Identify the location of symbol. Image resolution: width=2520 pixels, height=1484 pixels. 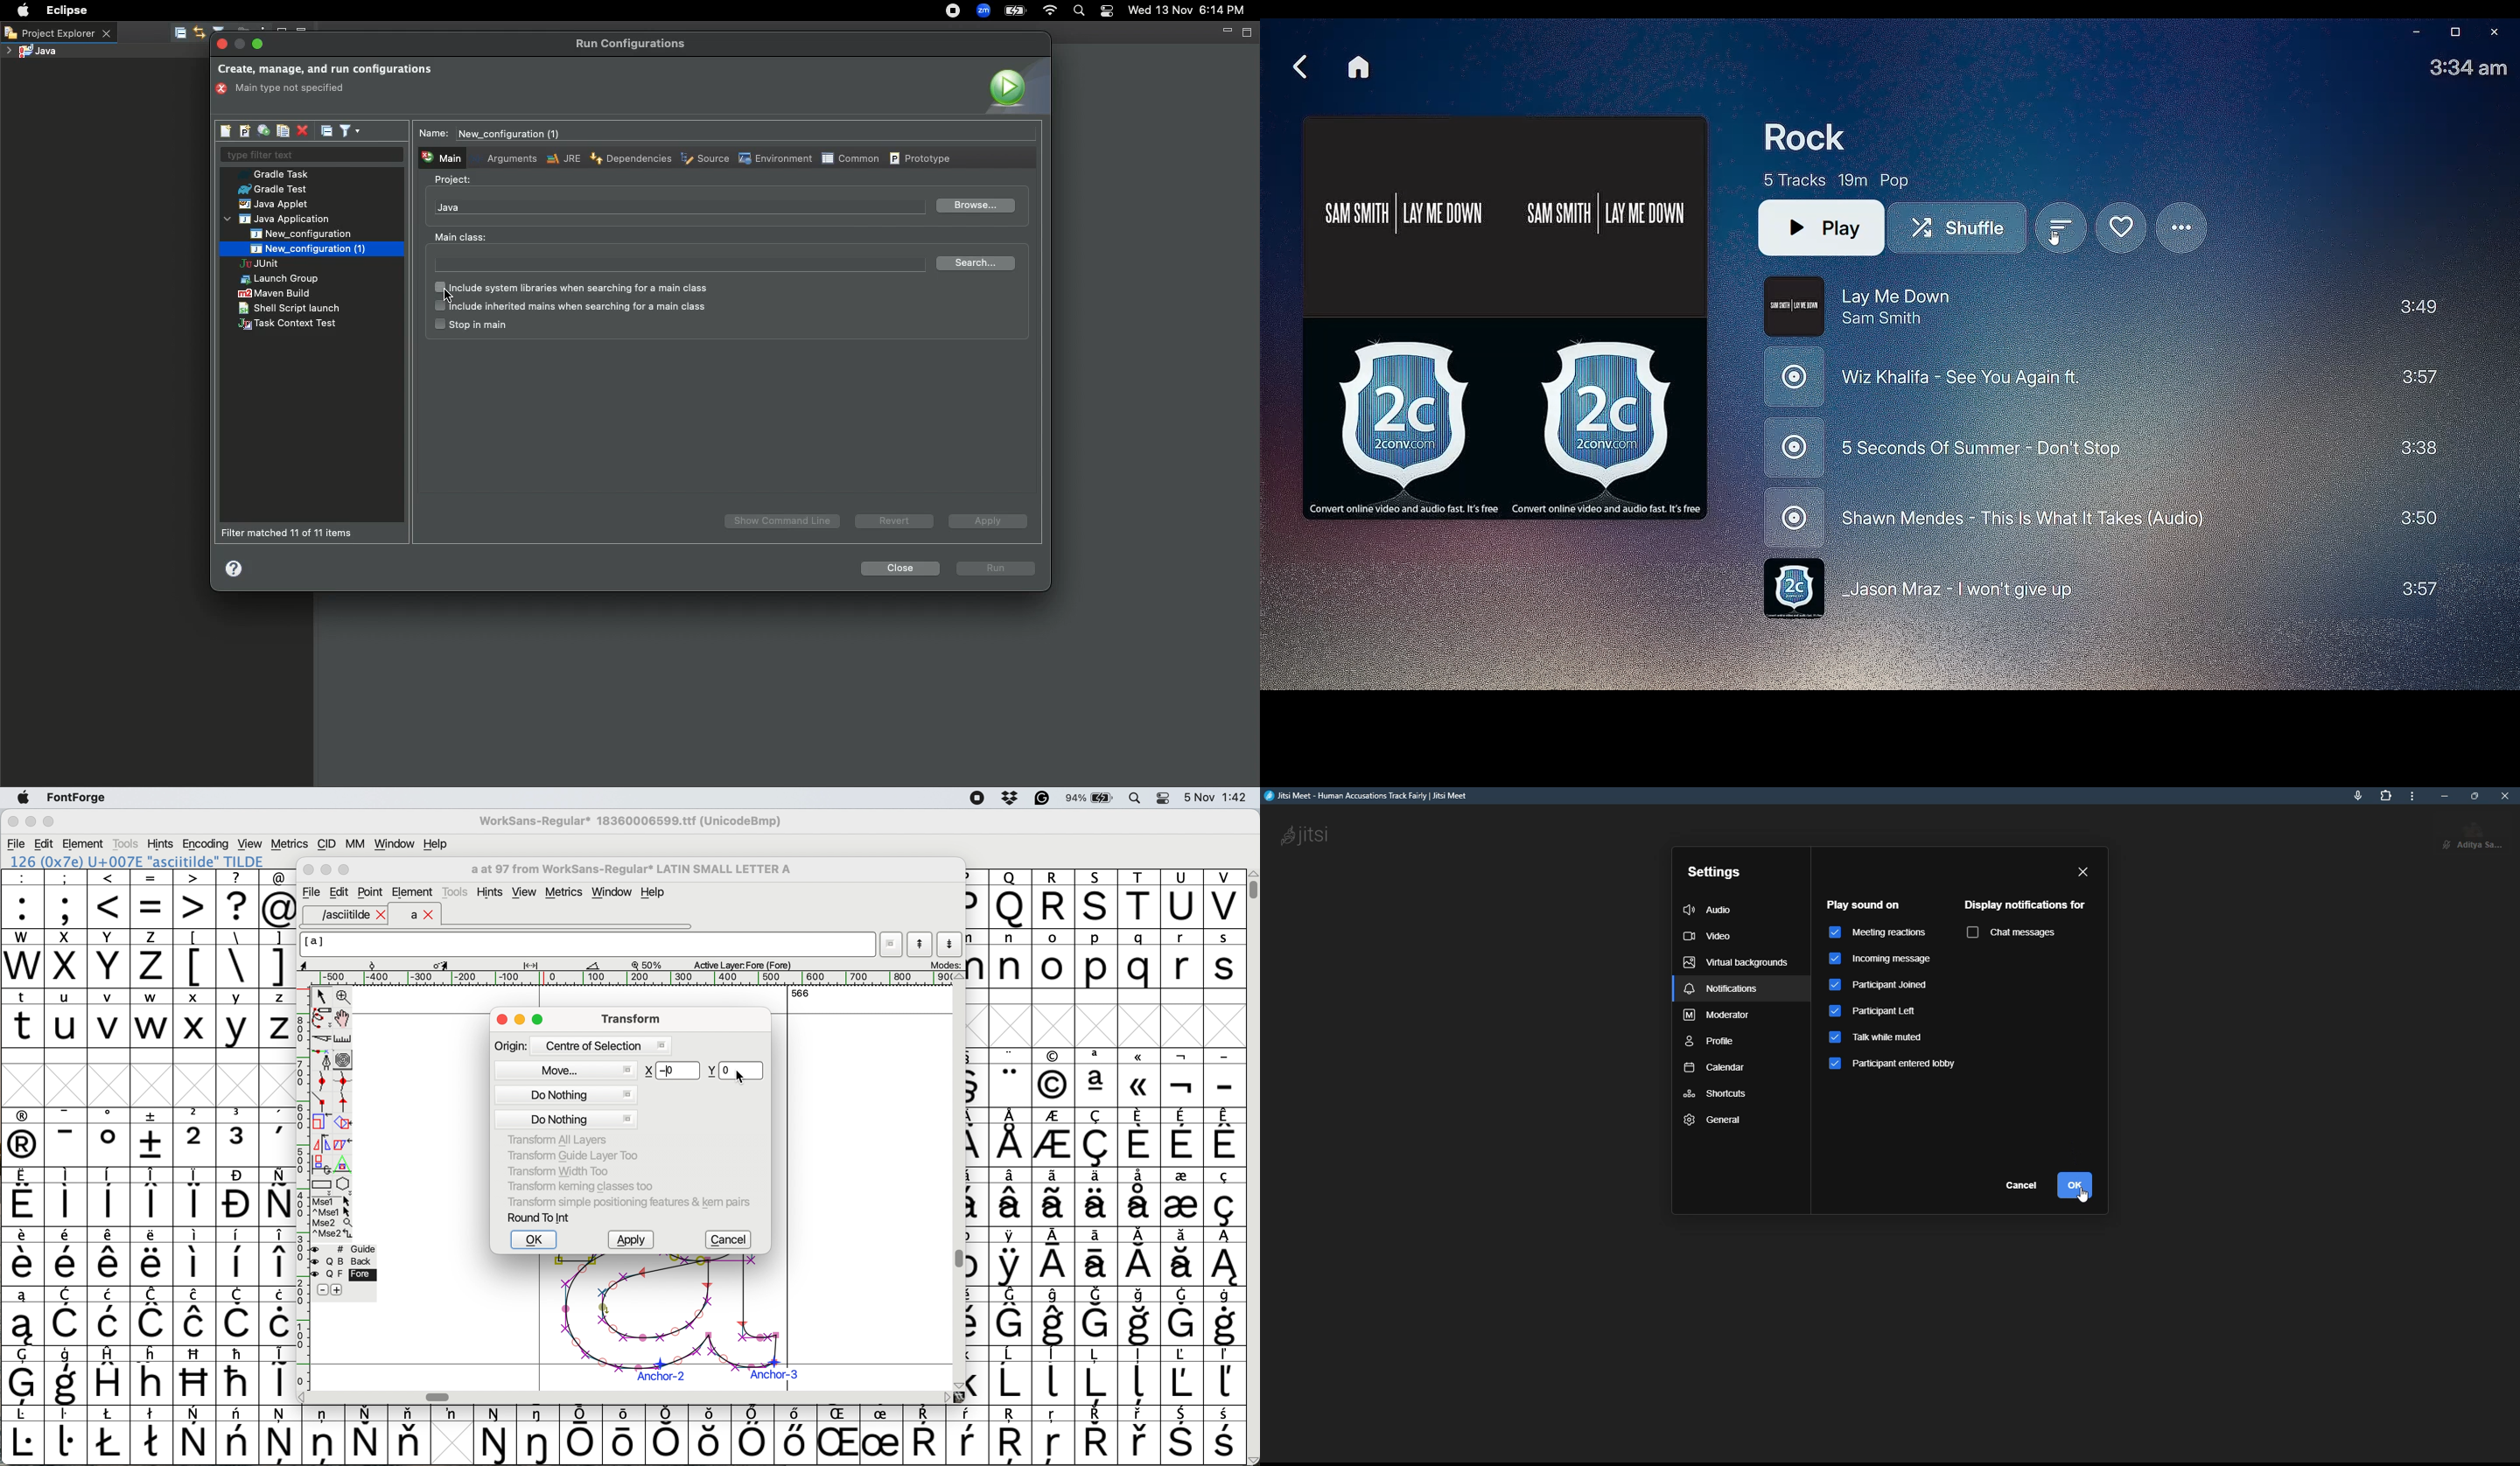
(582, 1435).